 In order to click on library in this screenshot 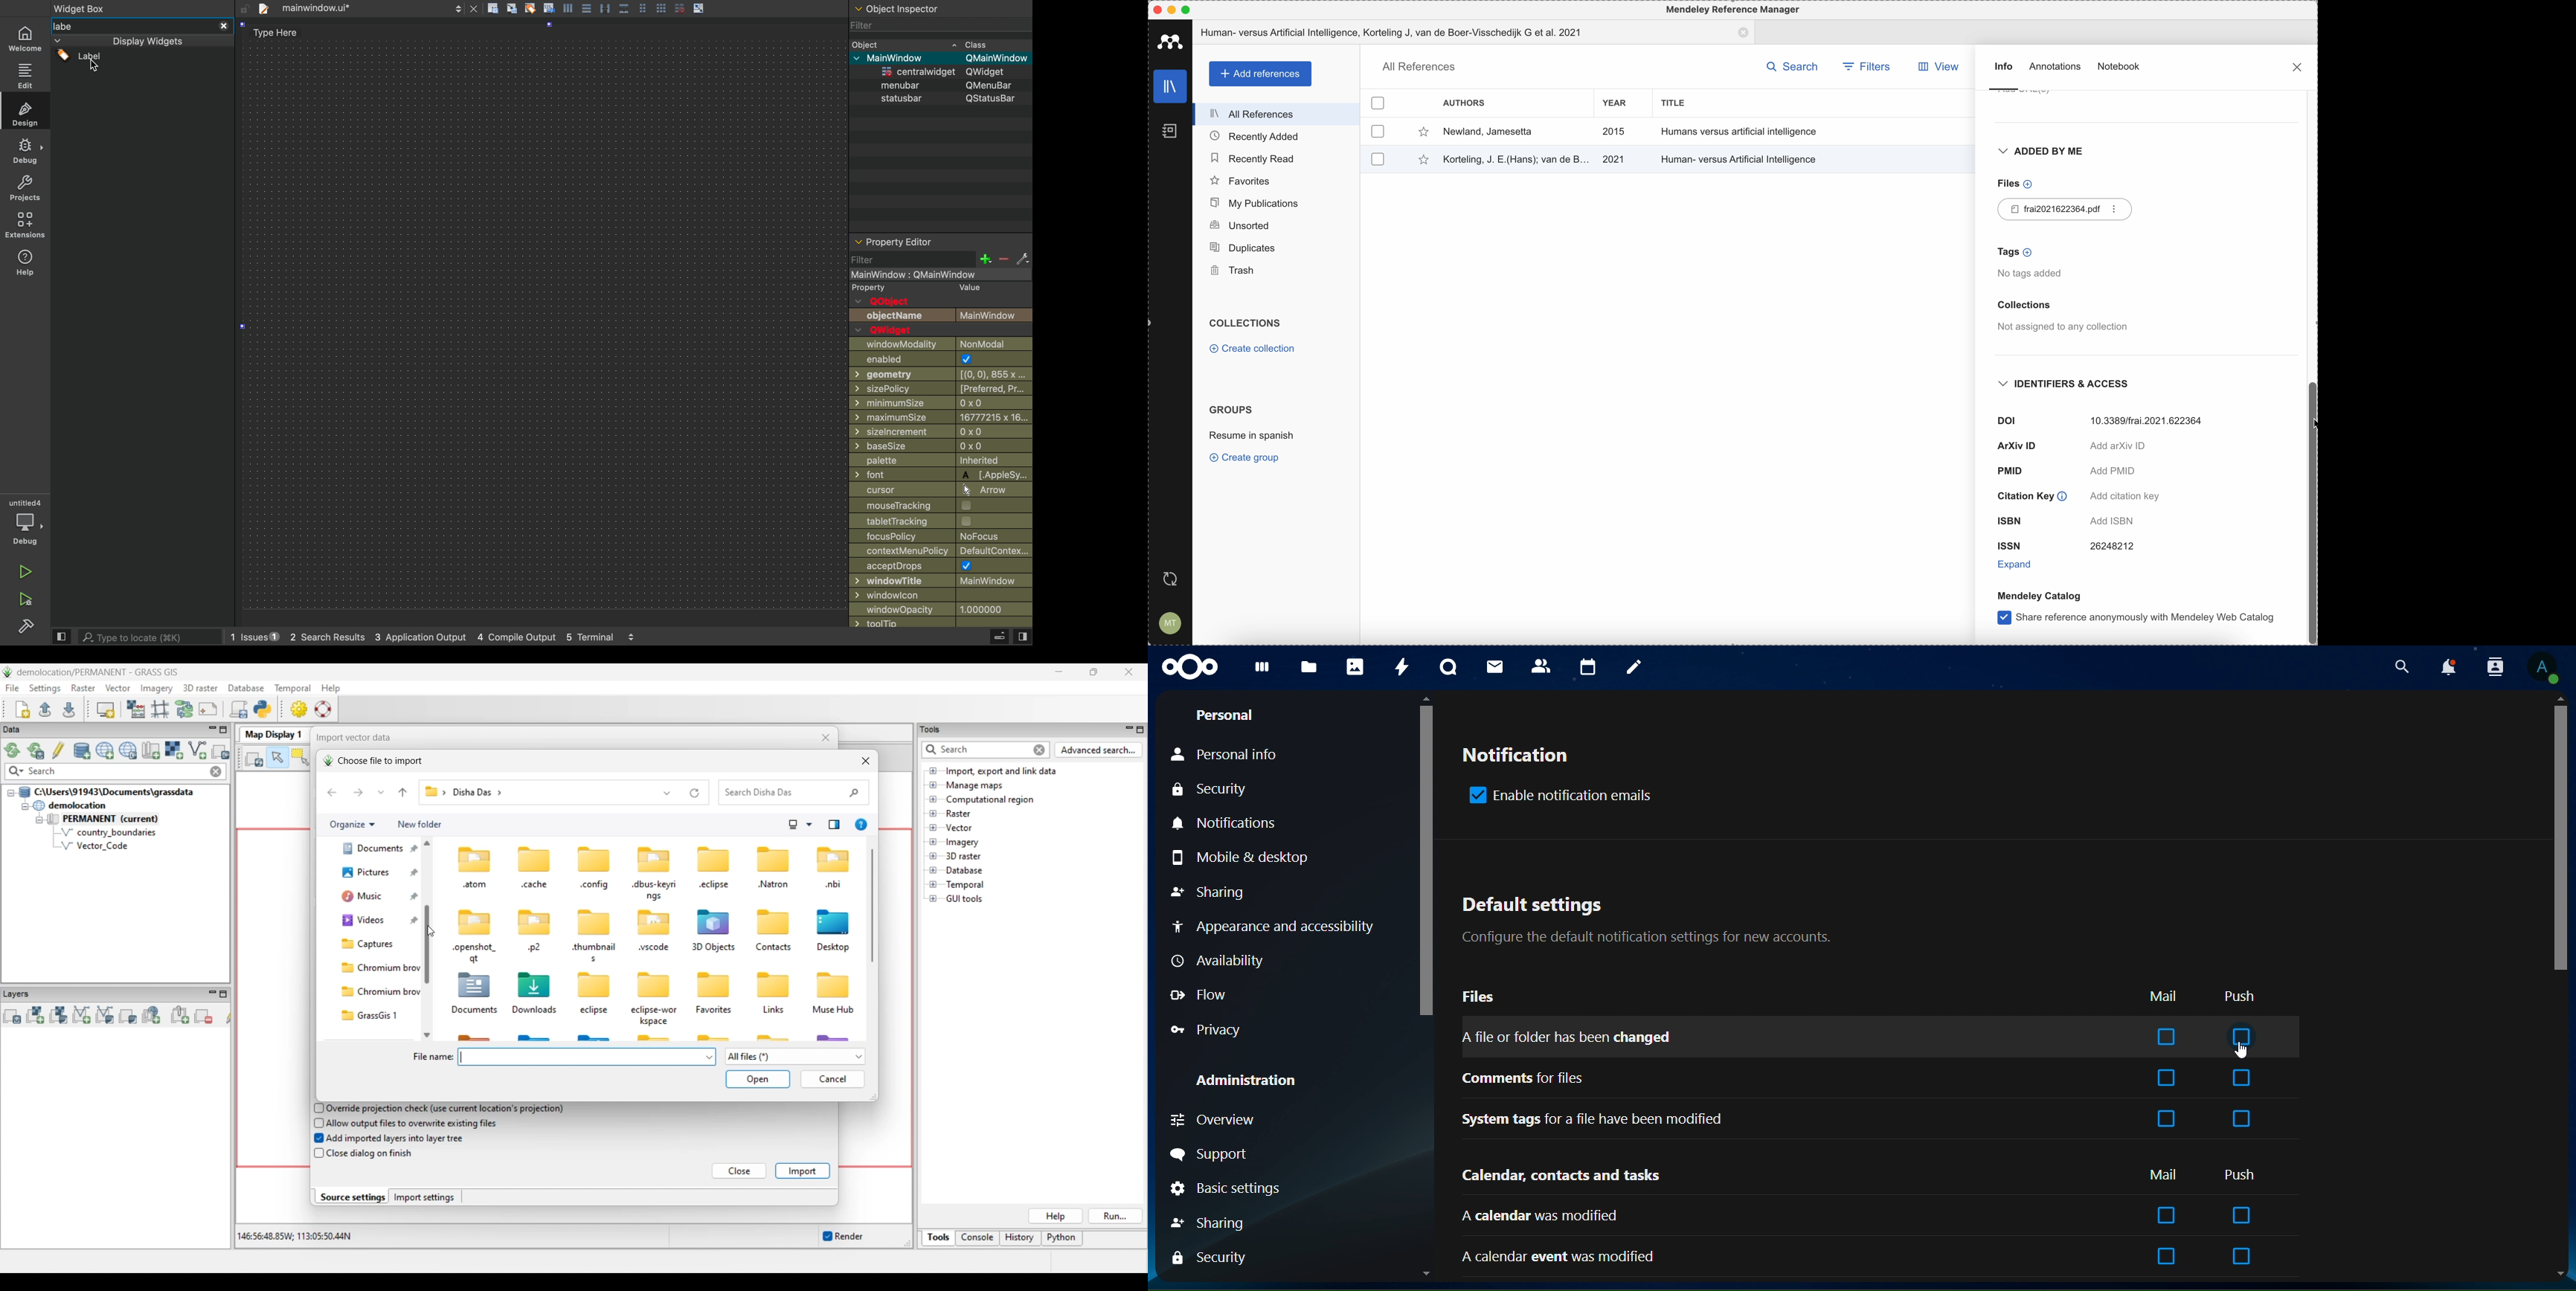, I will do `click(1167, 87)`.